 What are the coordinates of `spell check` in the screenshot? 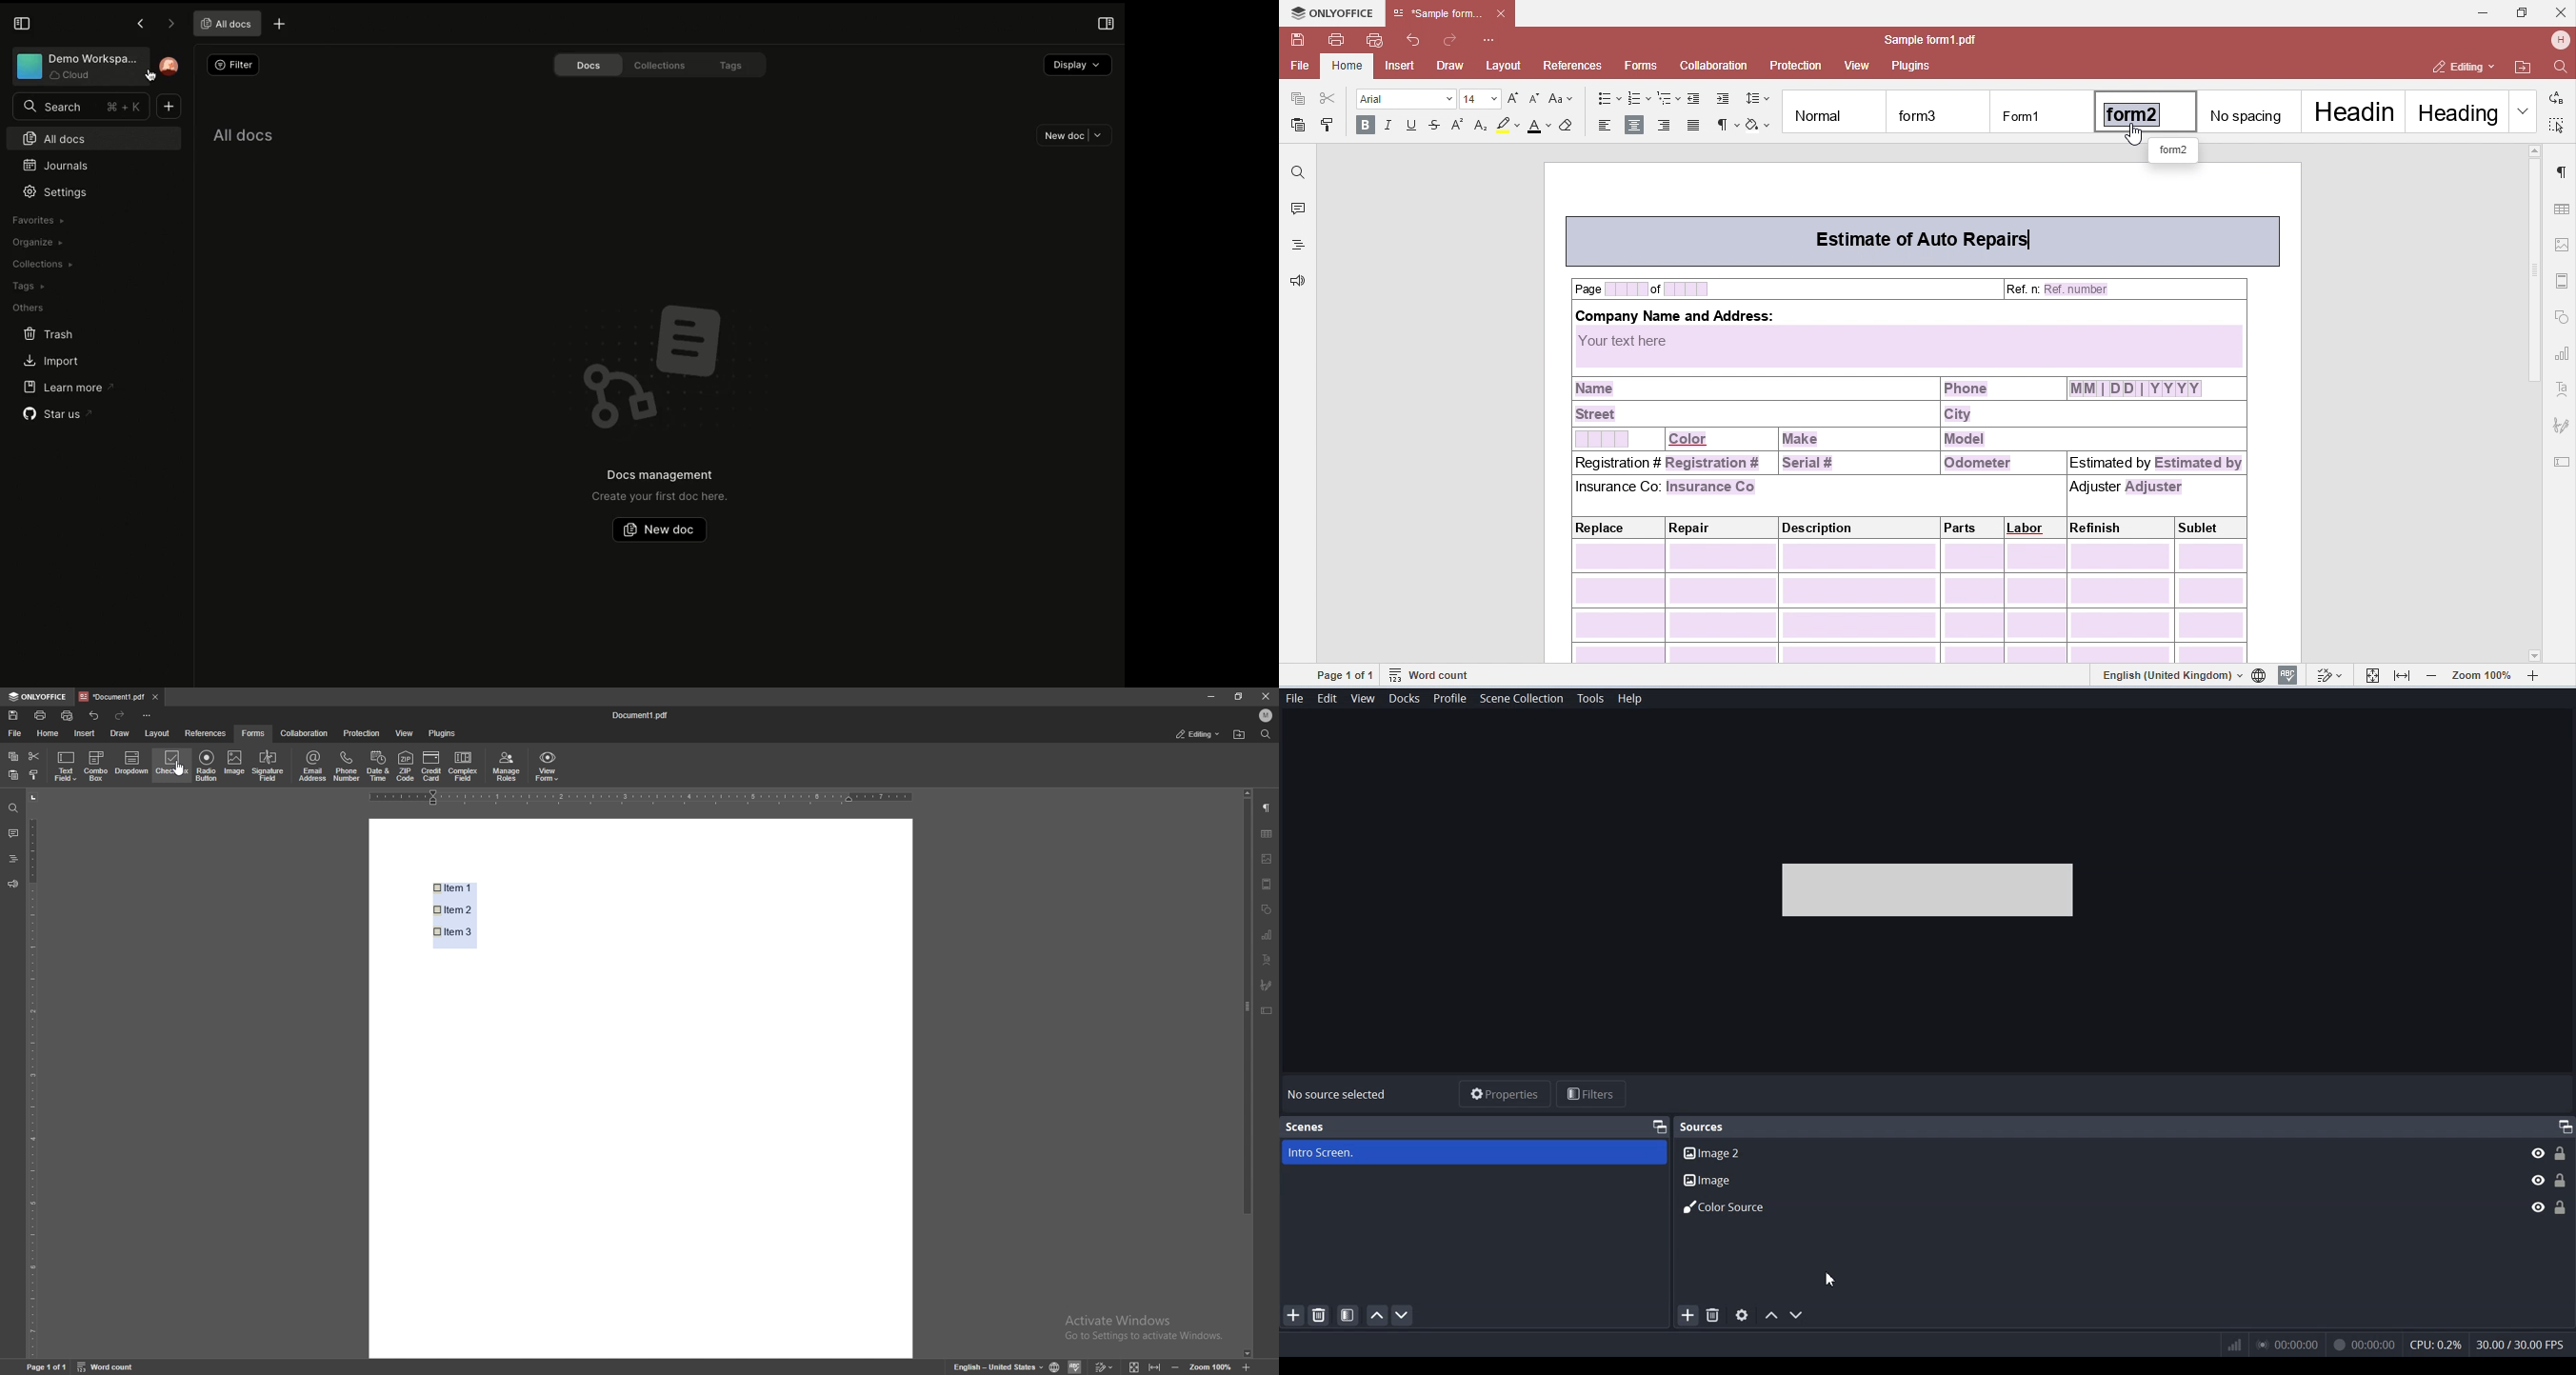 It's located at (1075, 1366).